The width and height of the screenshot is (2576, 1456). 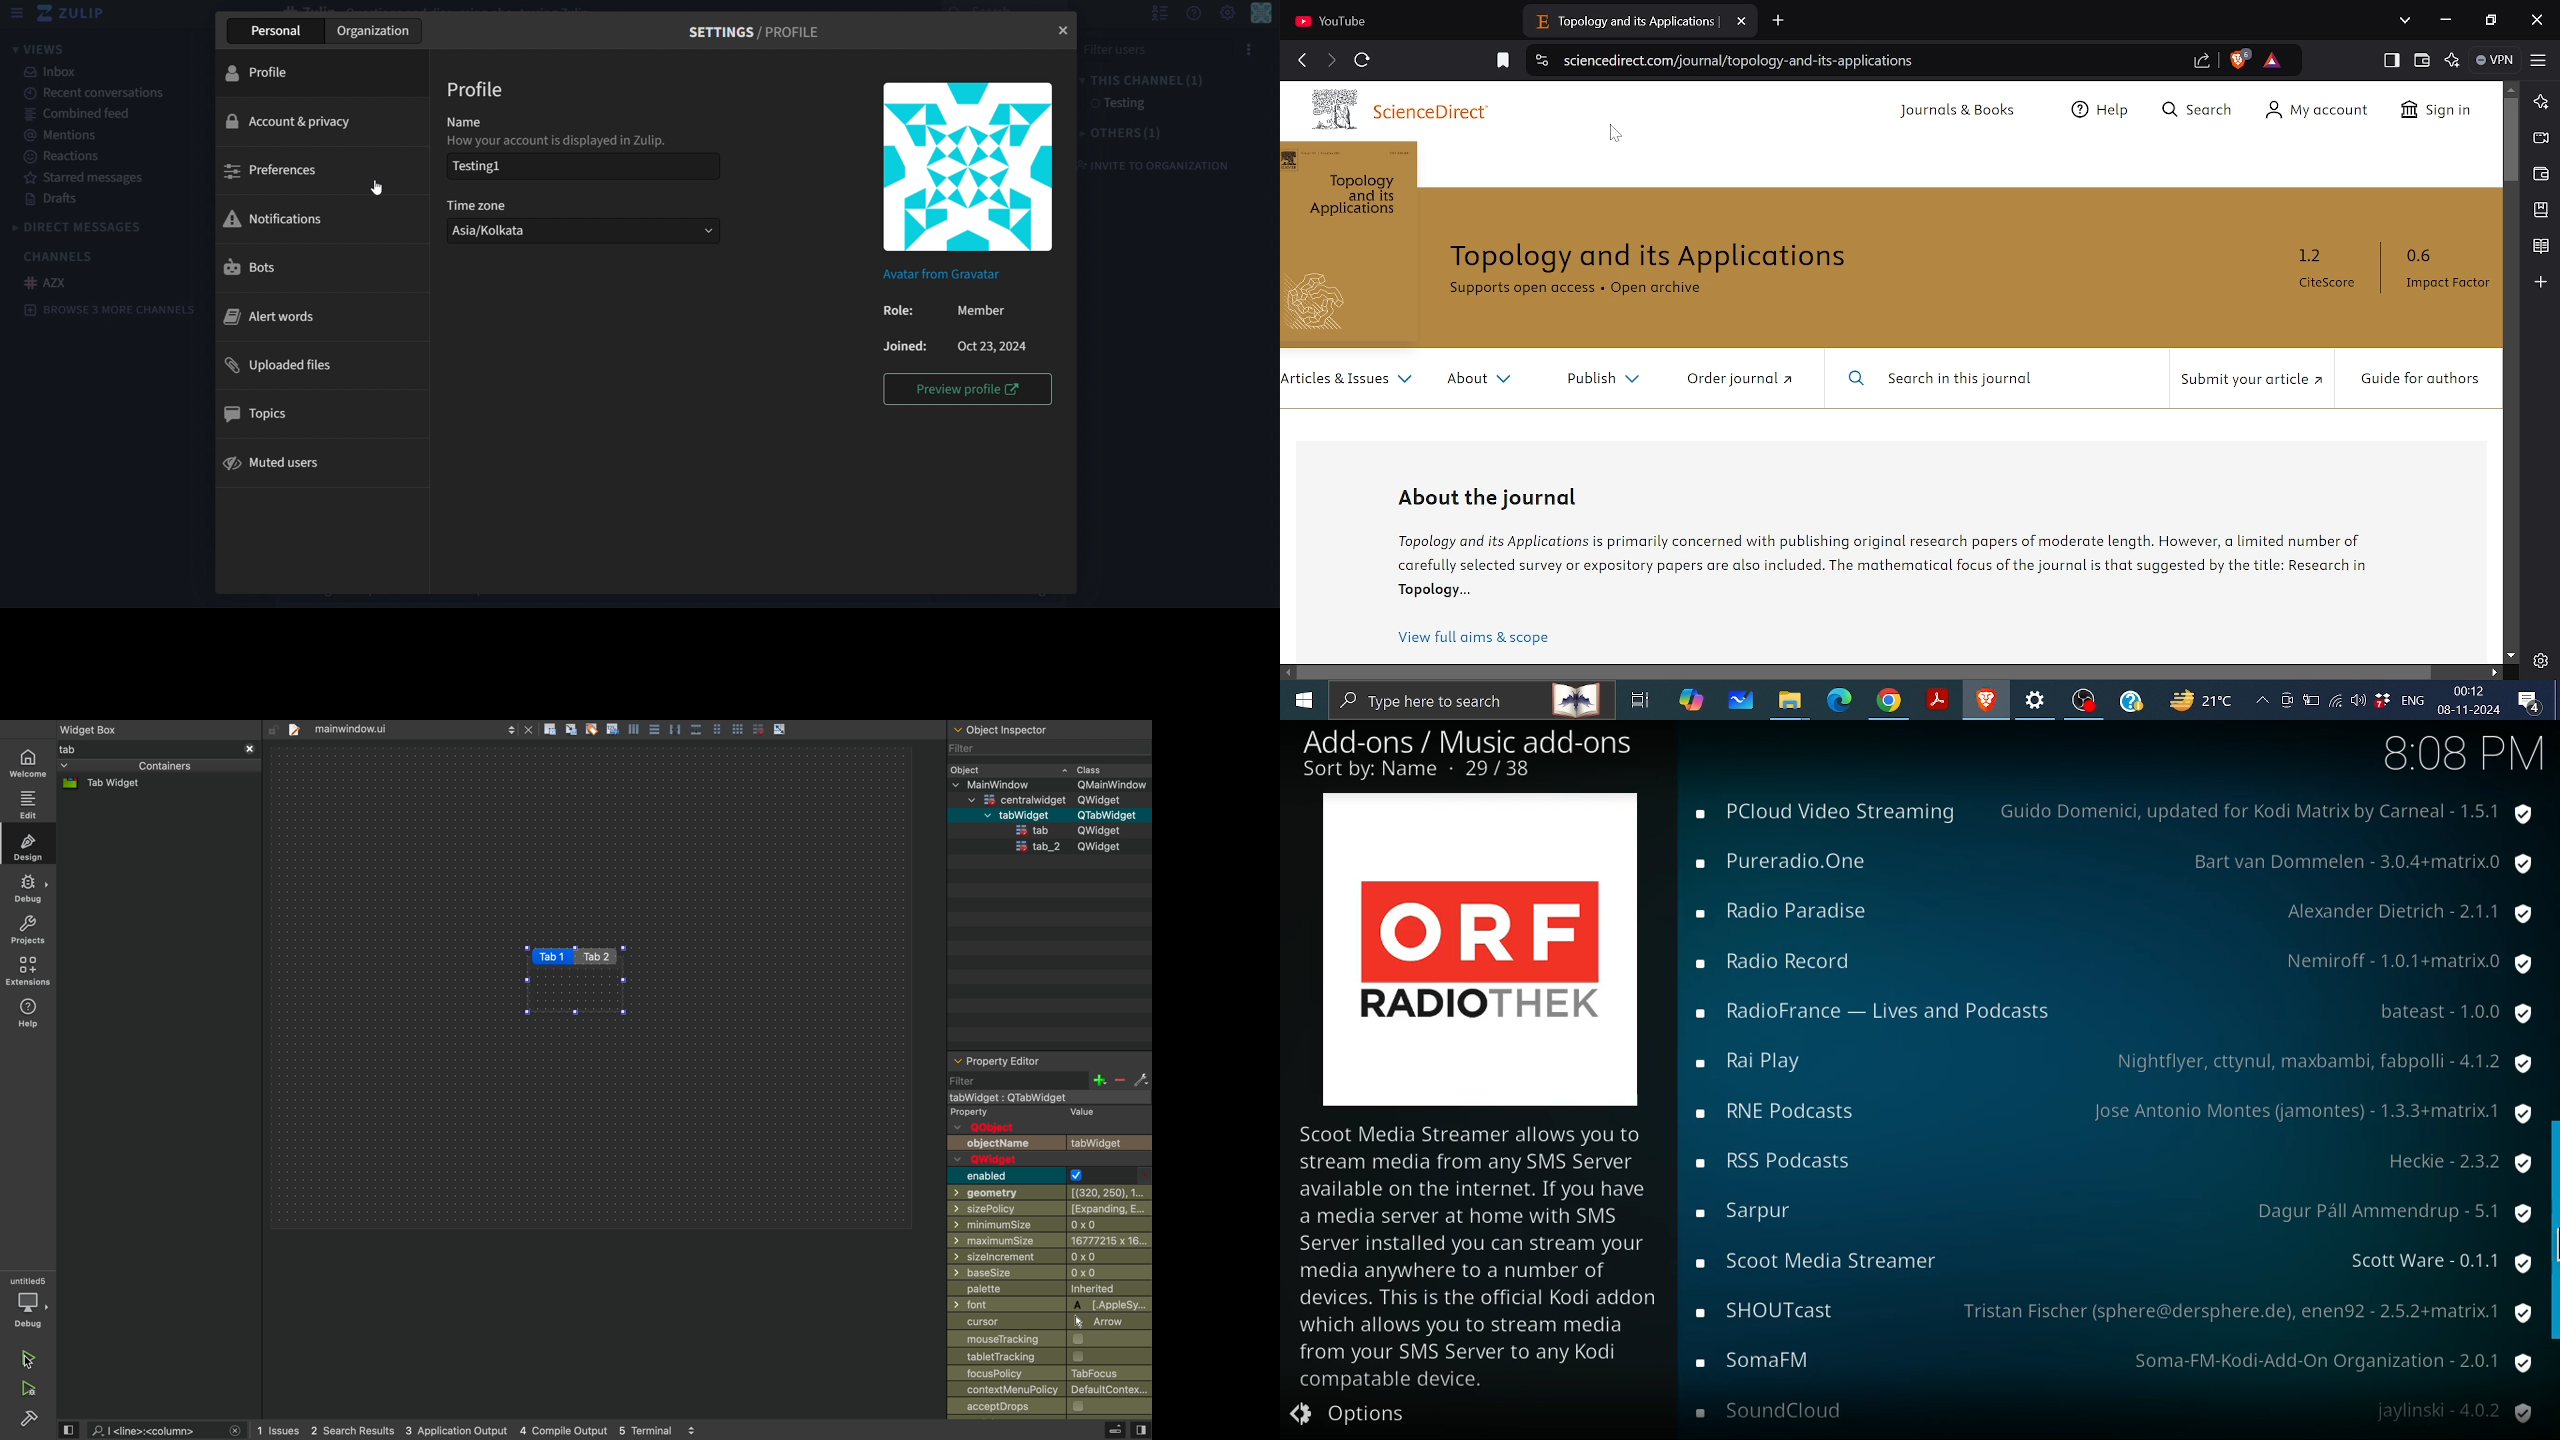 I want to click on profile, so click(x=267, y=71).